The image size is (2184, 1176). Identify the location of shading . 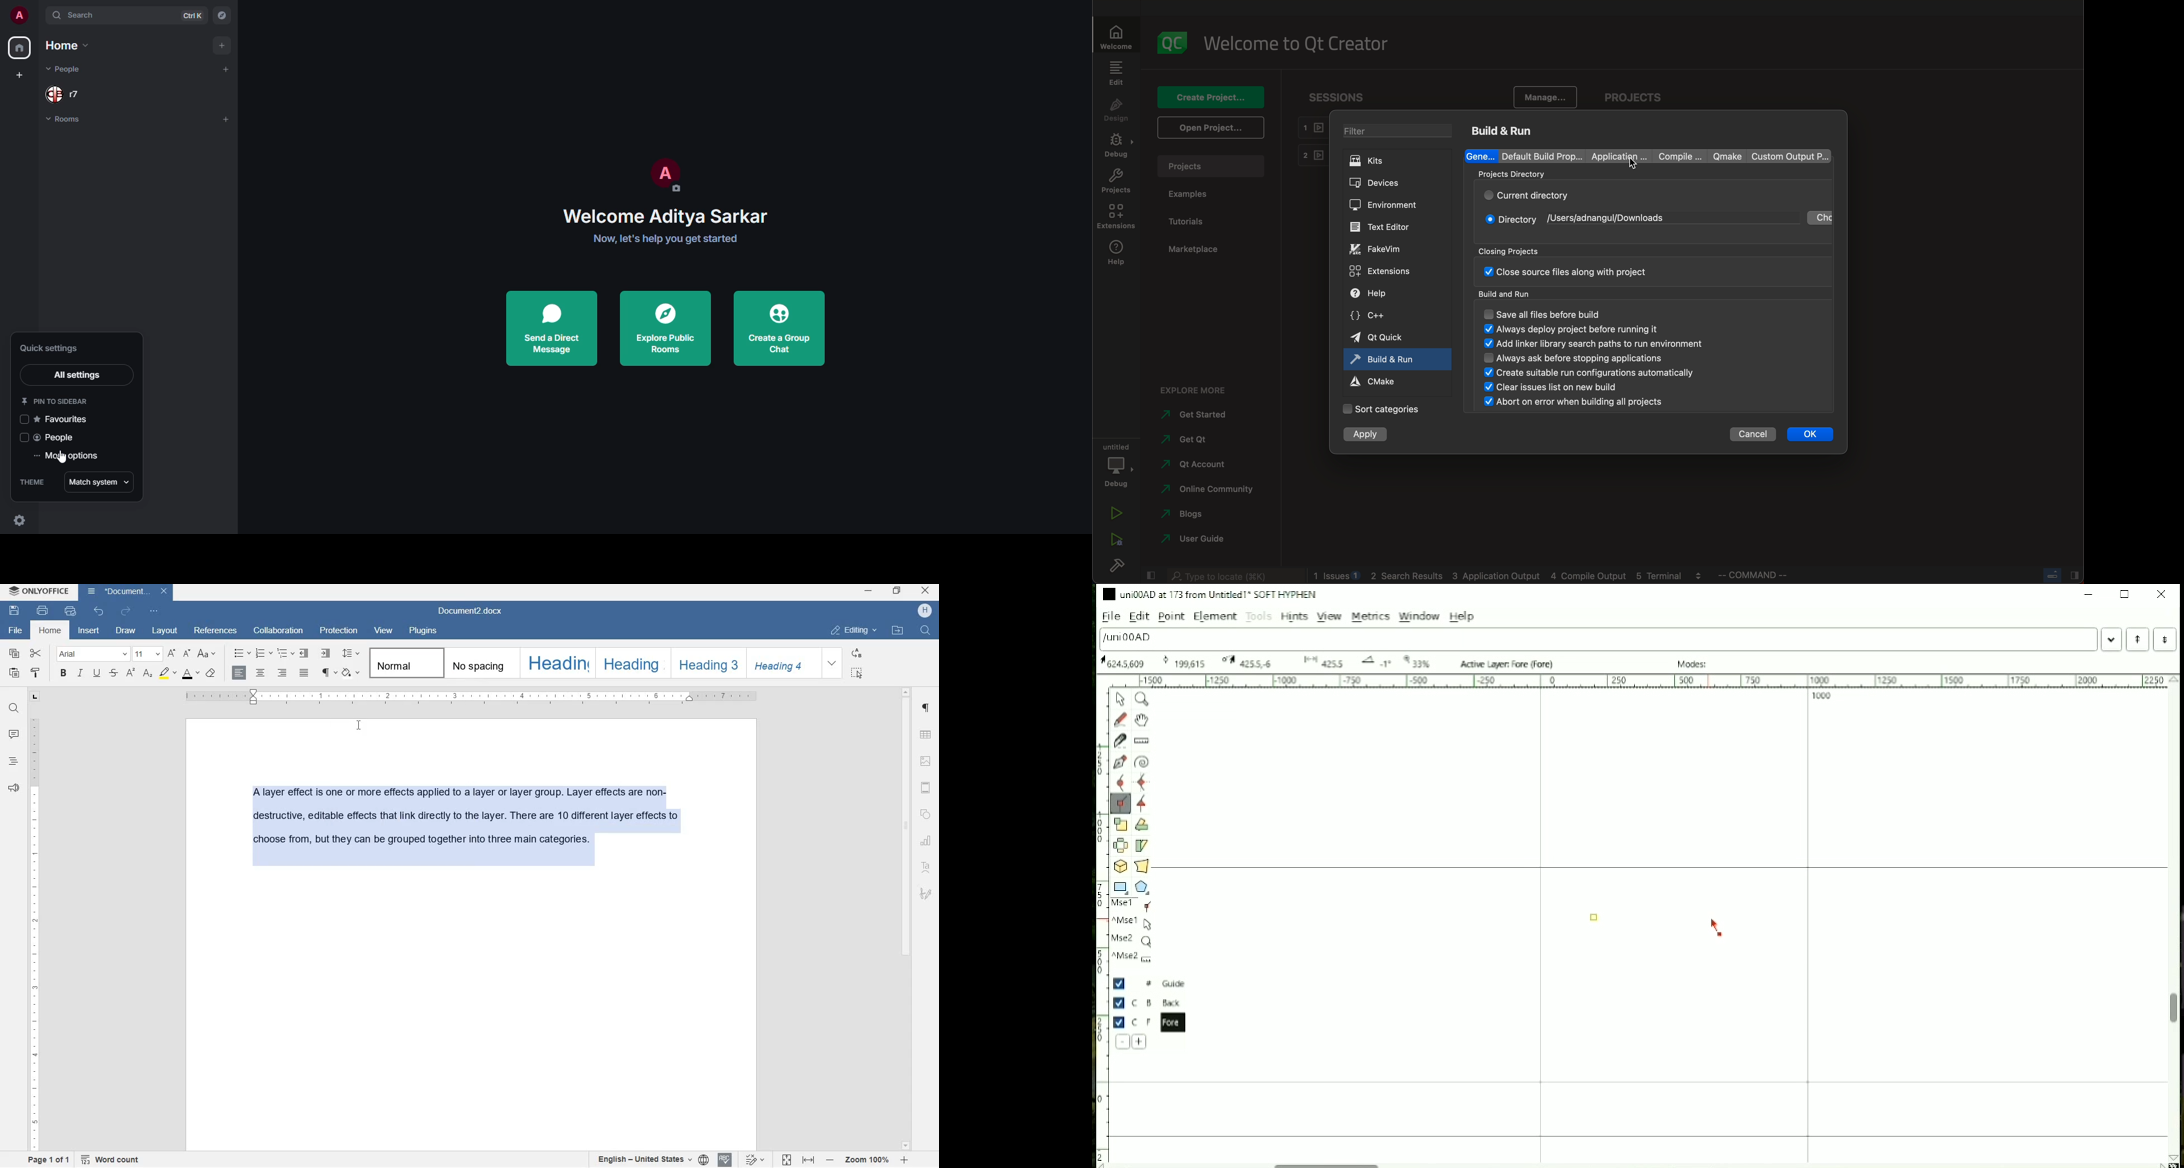
(350, 673).